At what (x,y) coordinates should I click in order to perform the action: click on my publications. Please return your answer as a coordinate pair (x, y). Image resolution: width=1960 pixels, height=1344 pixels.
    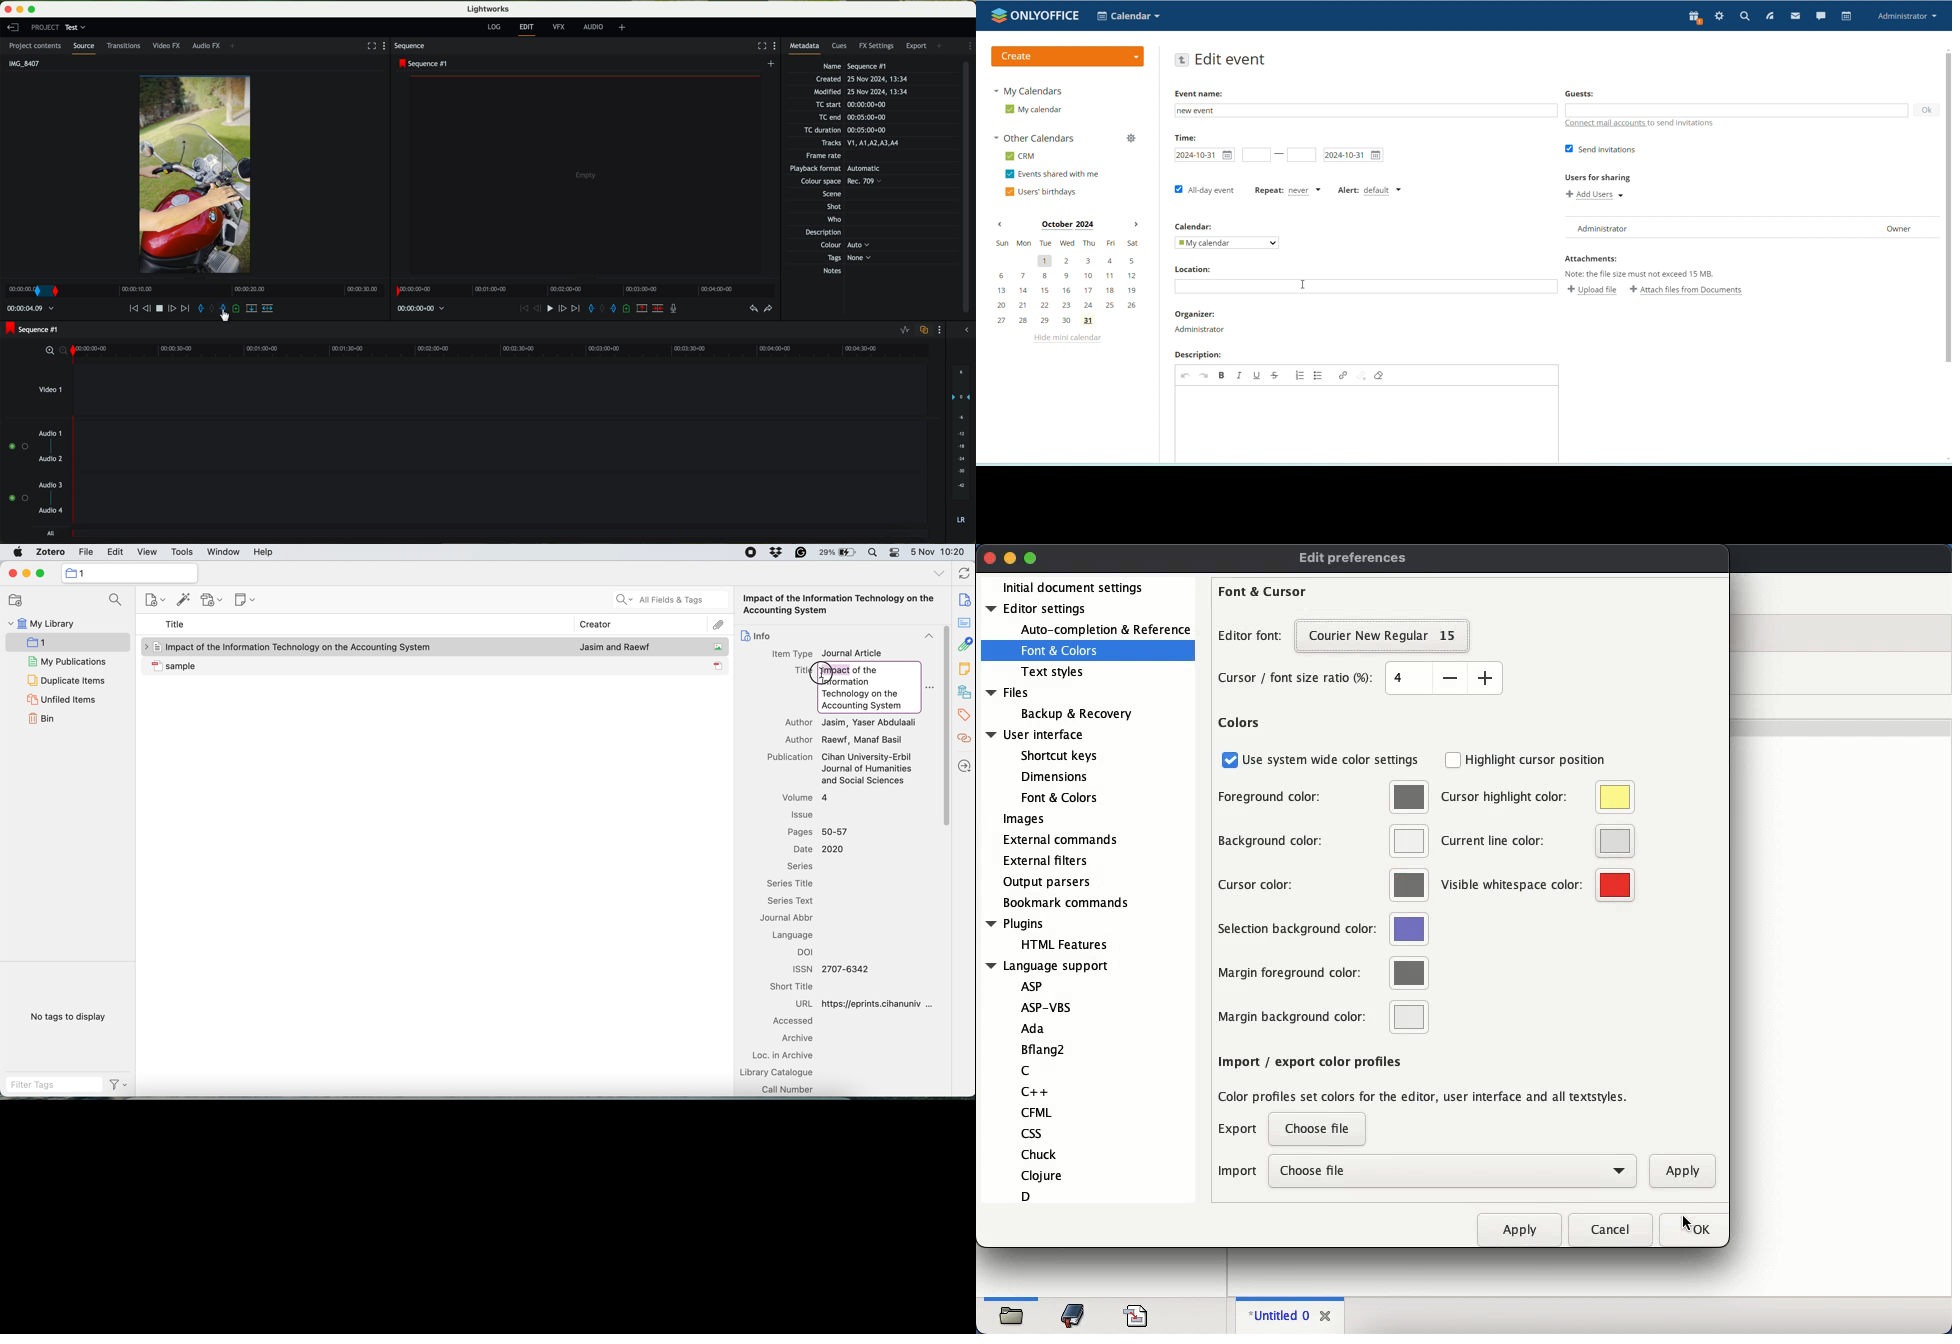
    Looking at the image, I should click on (67, 661).